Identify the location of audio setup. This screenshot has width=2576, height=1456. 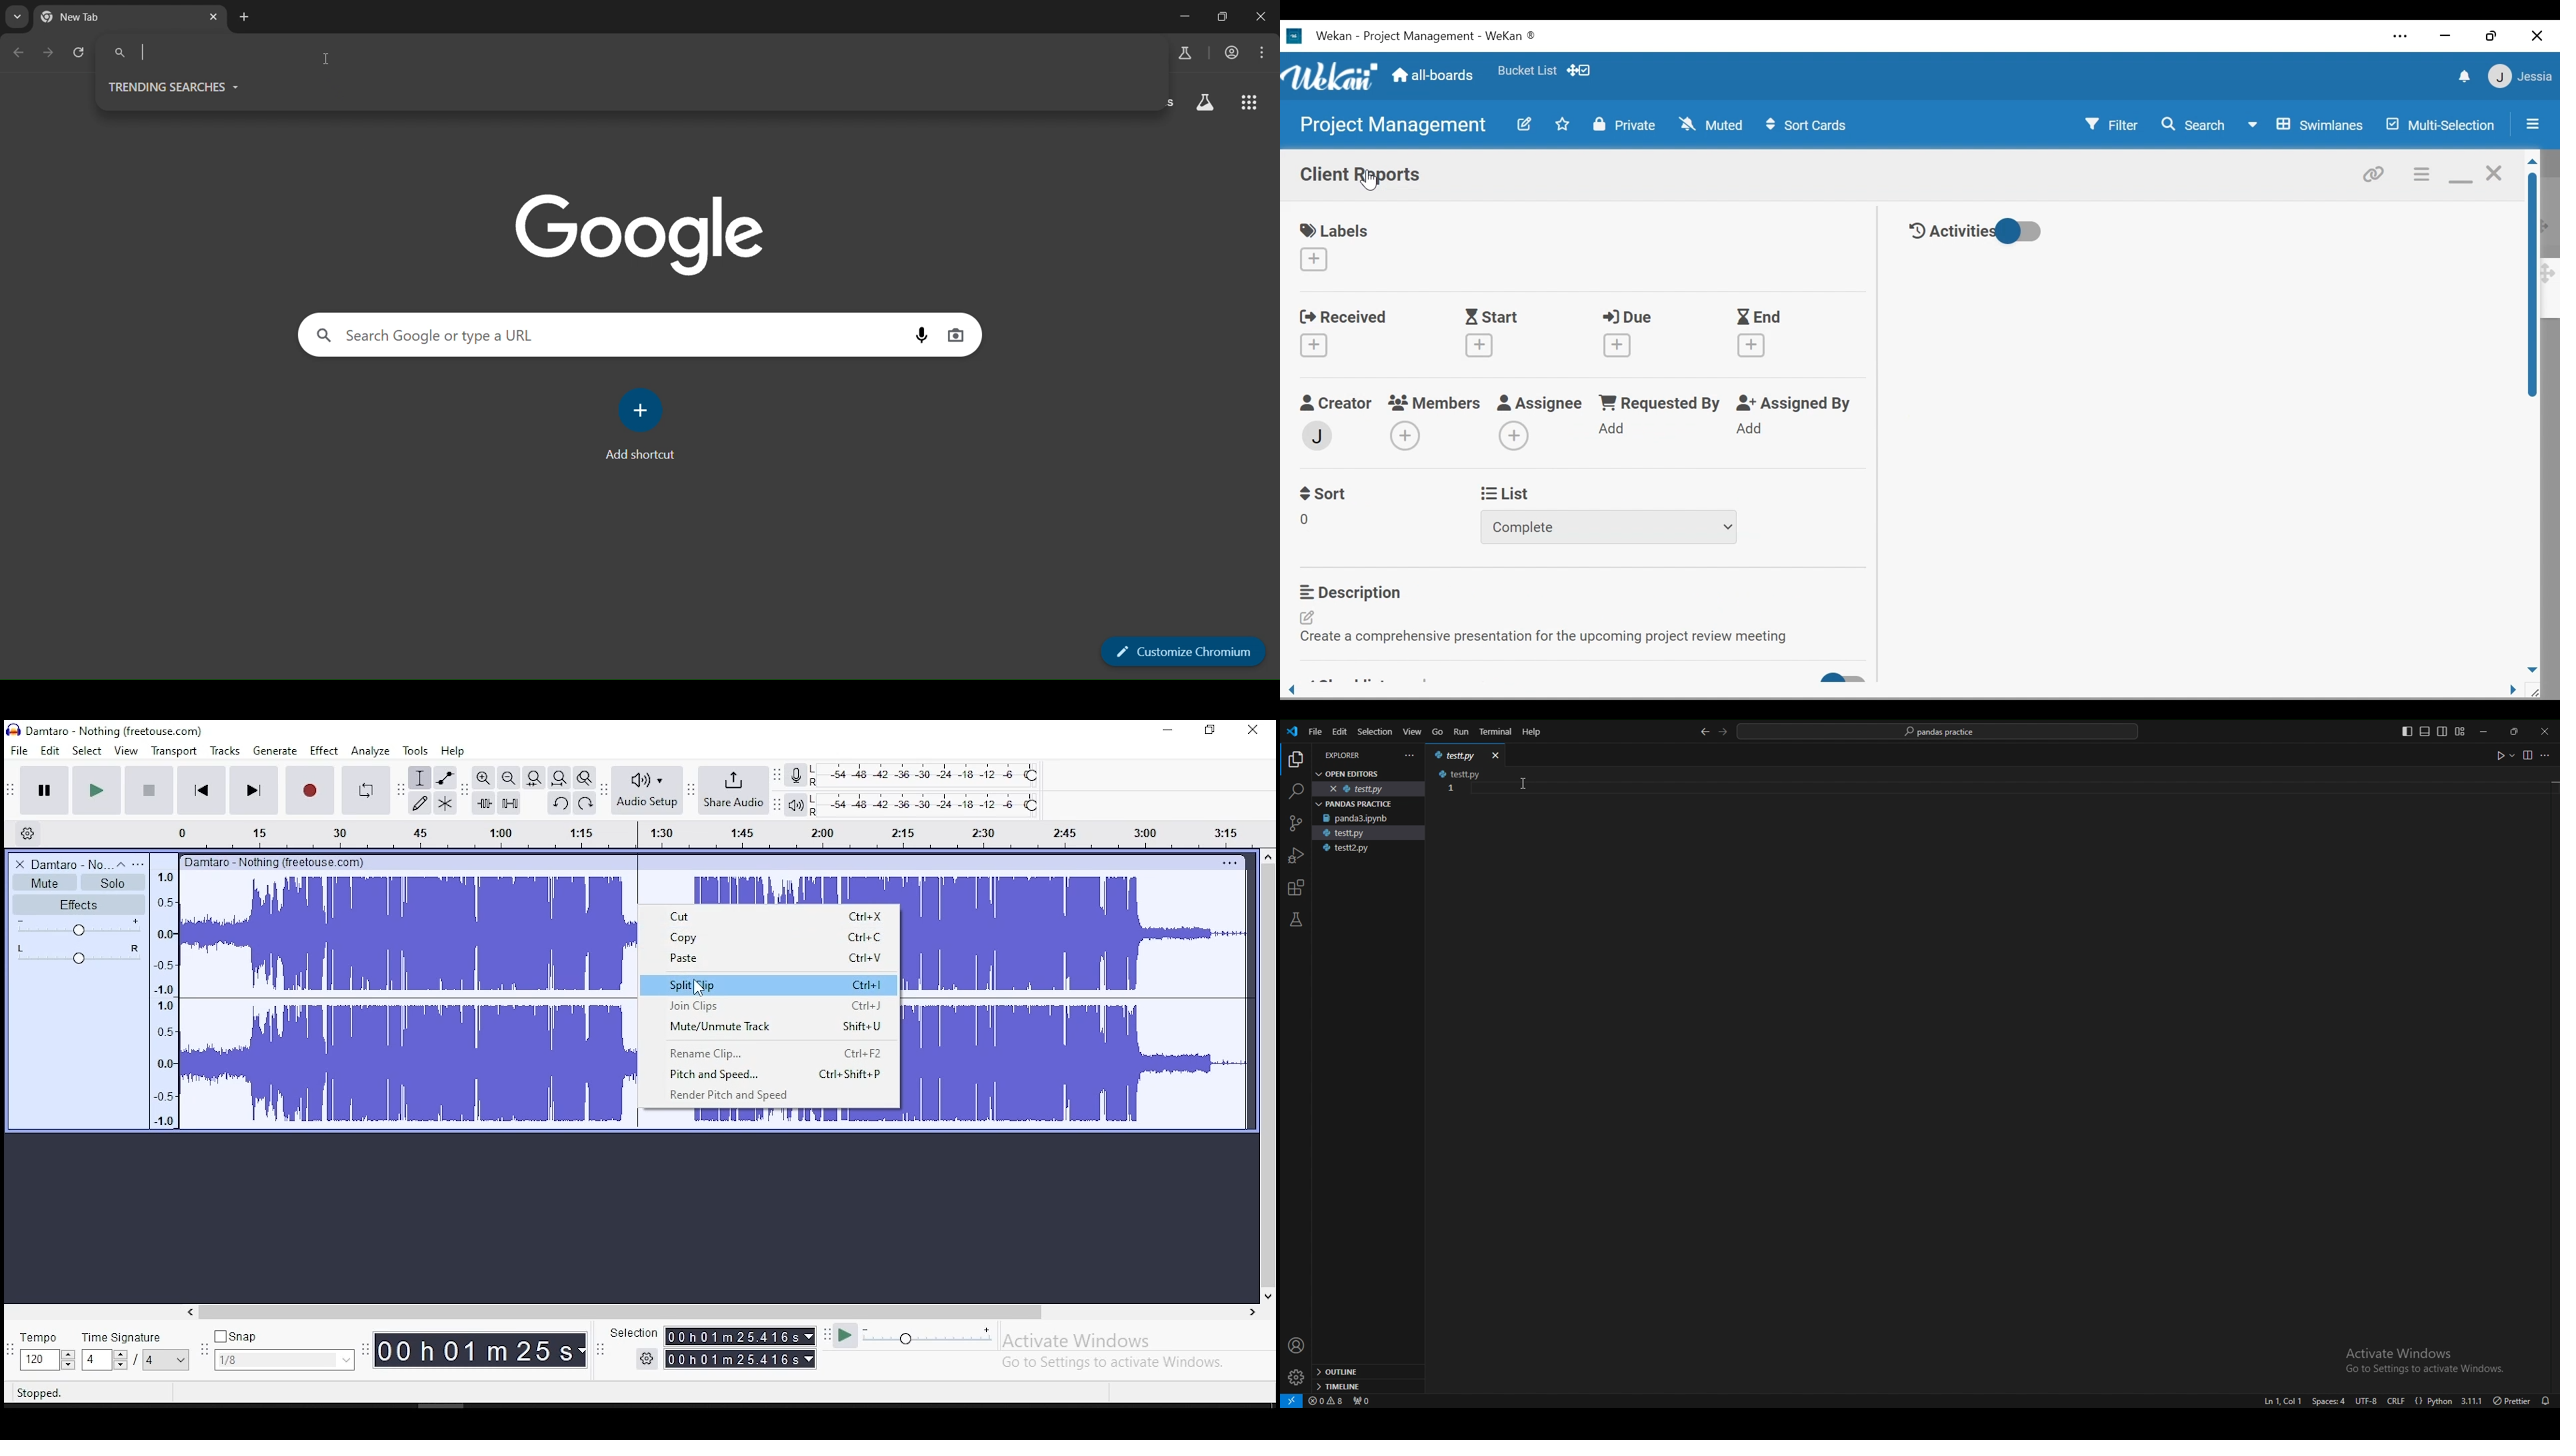
(647, 790).